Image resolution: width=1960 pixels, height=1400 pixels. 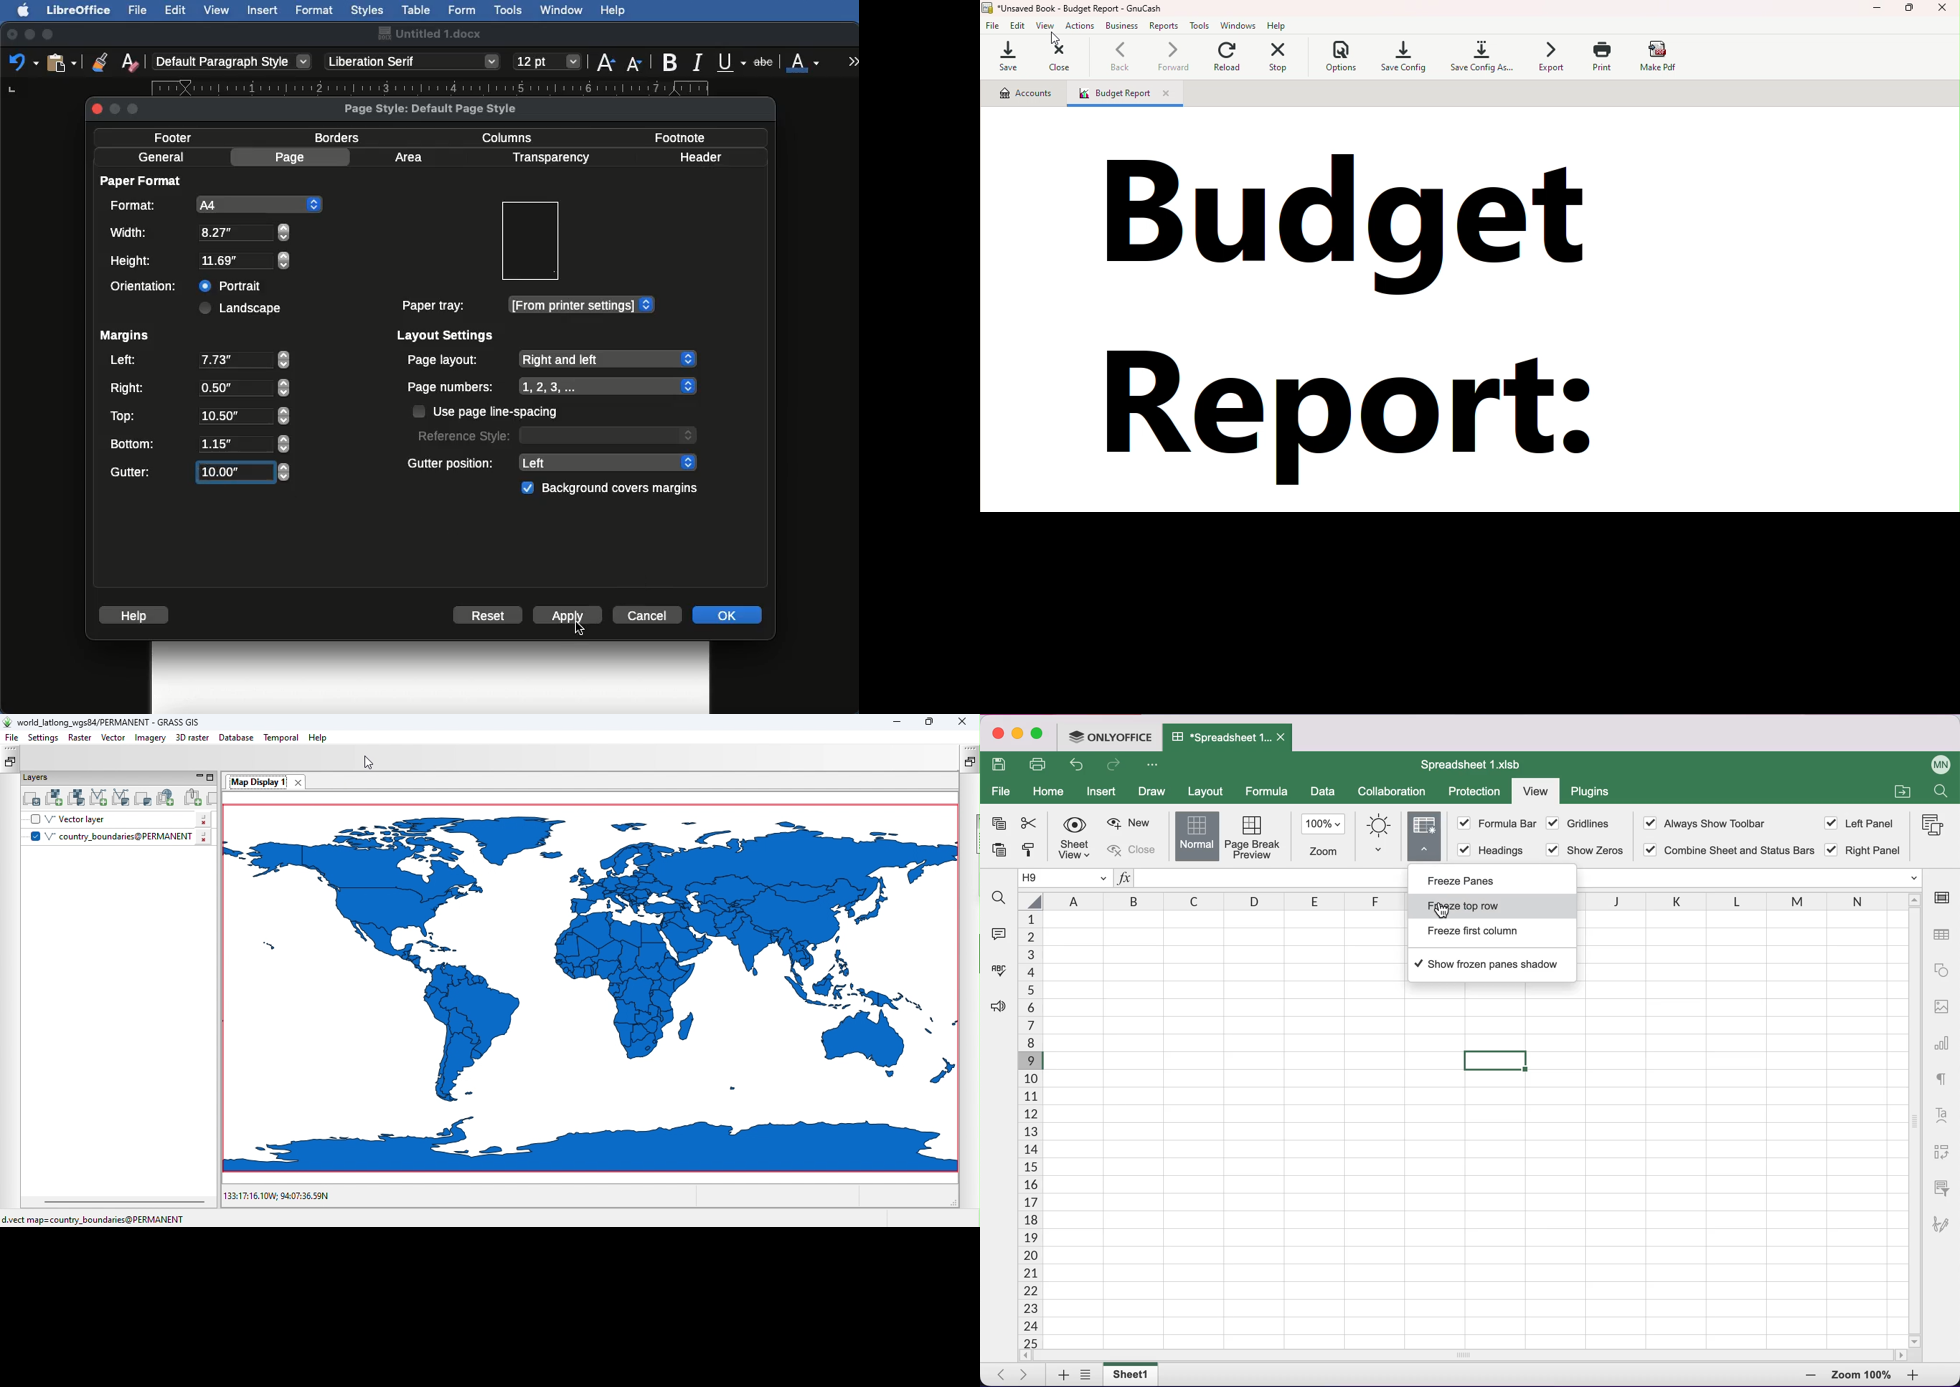 What do you see at coordinates (1029, 1130) in the screenshot?
I see `cells` at bounding box center [1029, 1130].